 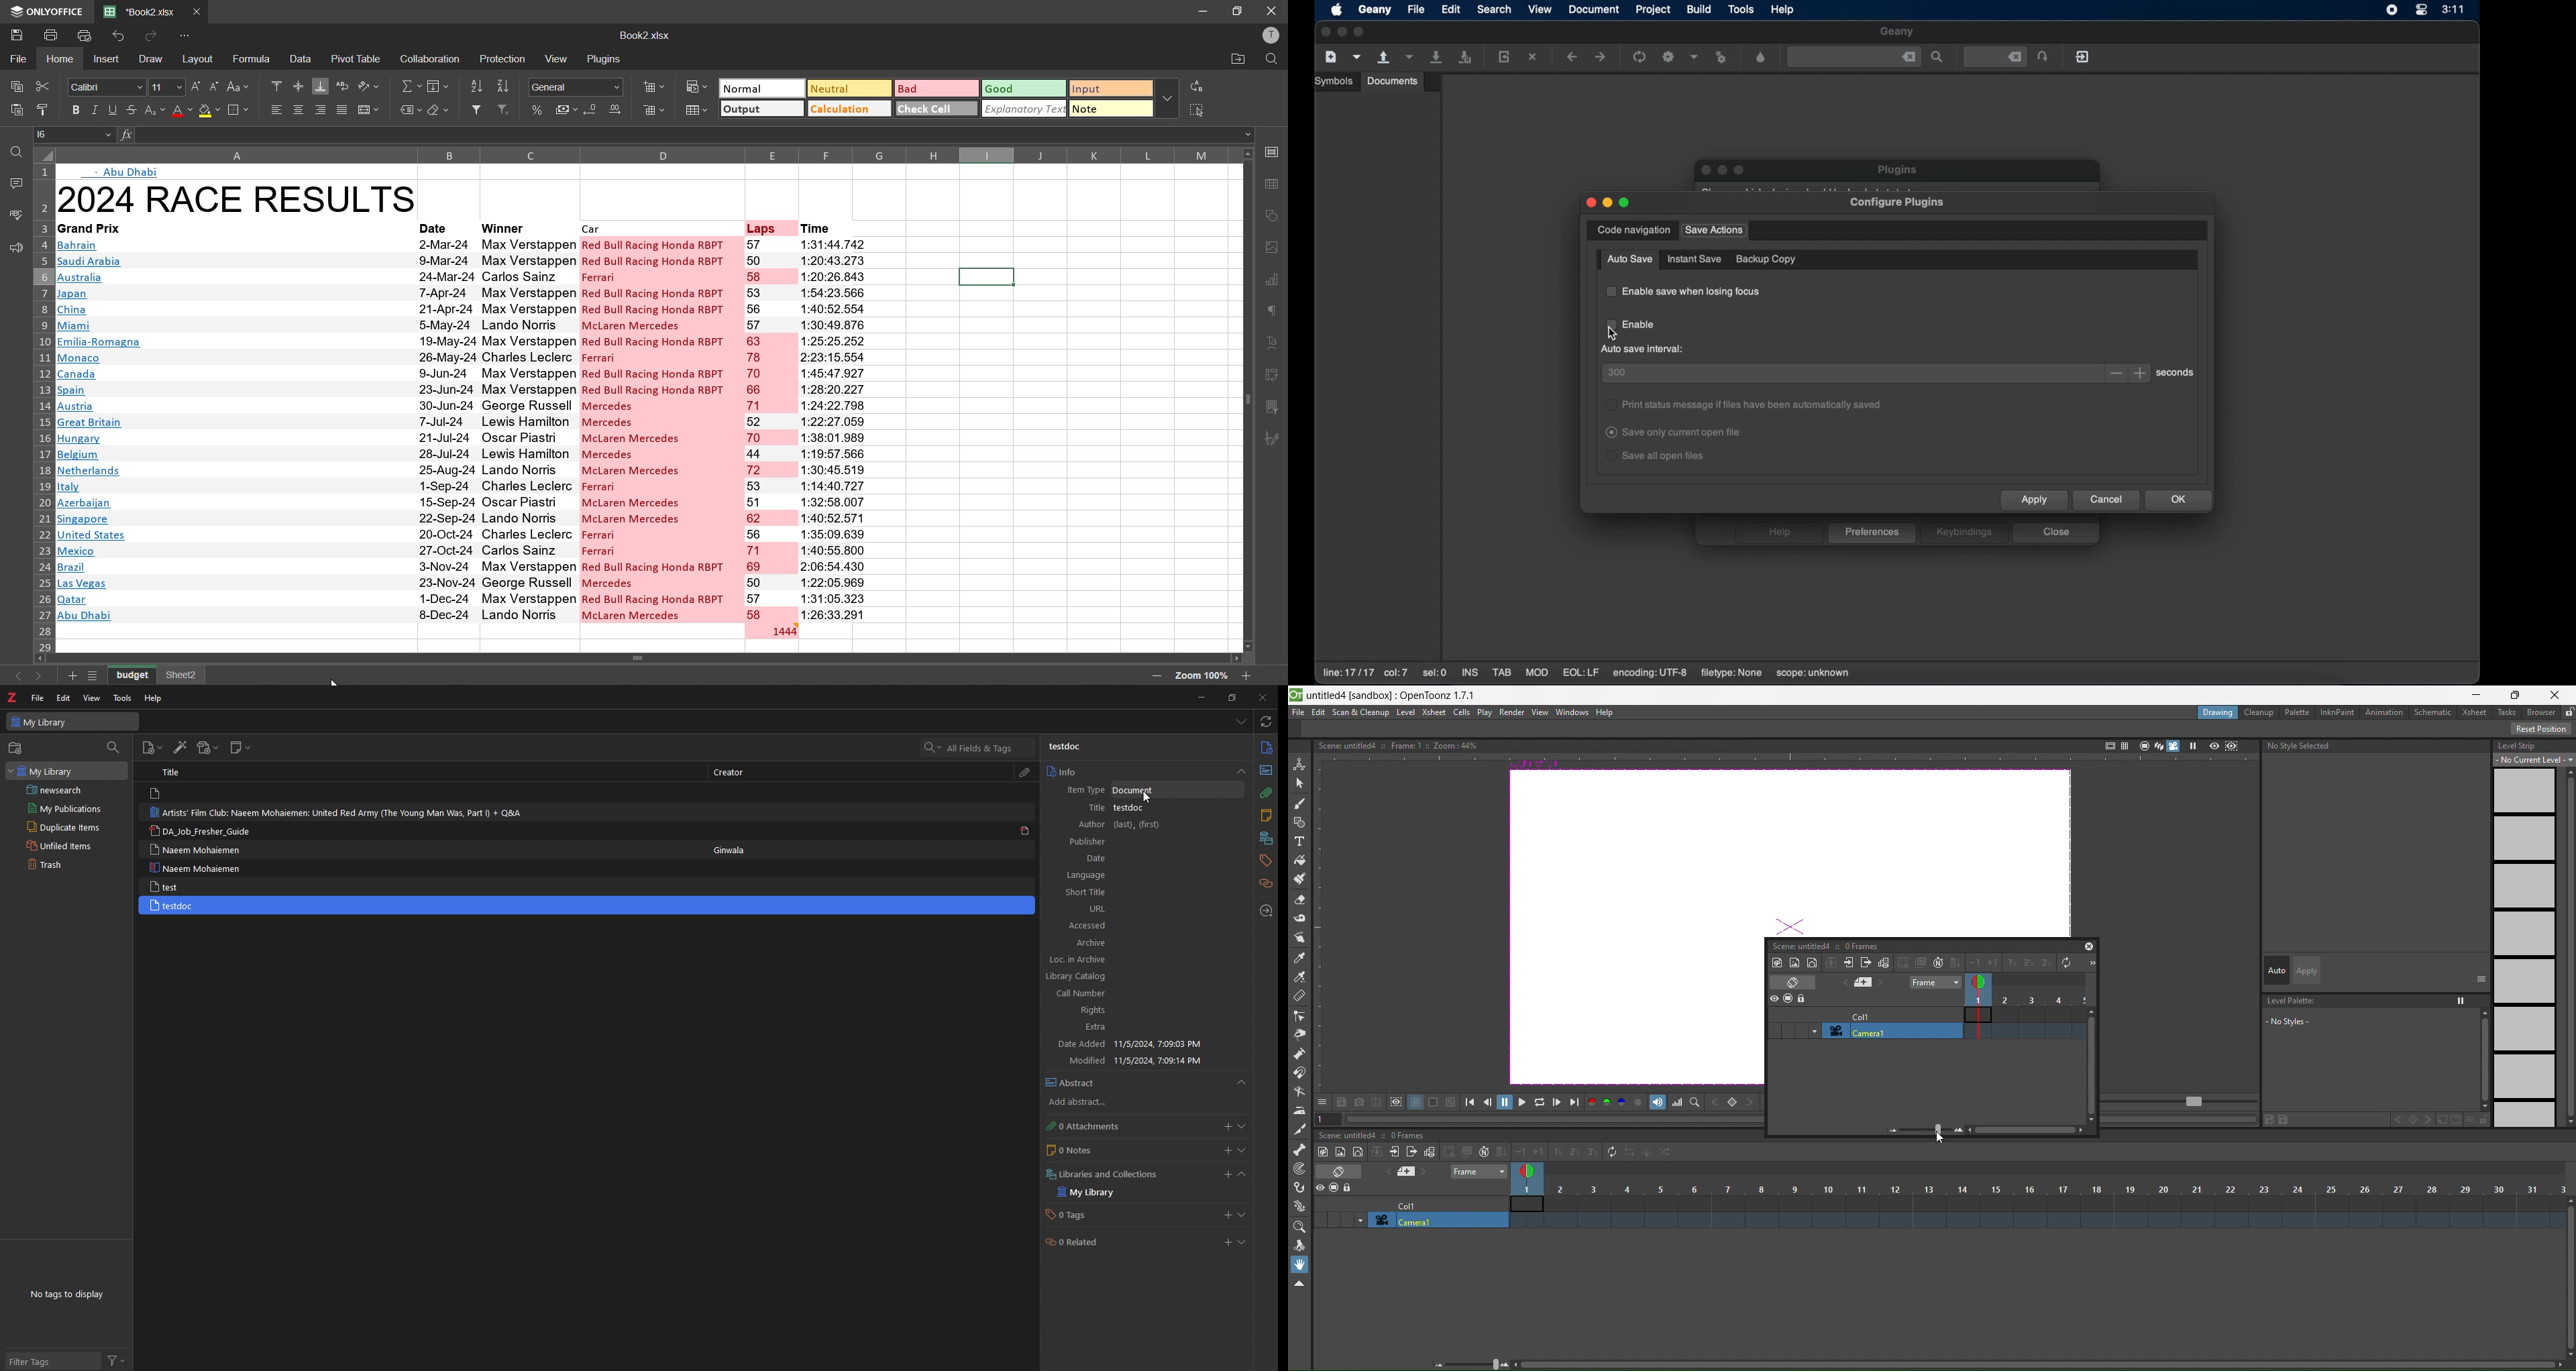 What do you see at coordinates (168, 86) in the screenshot?
I see `font size` at bounding box center [168, 86].